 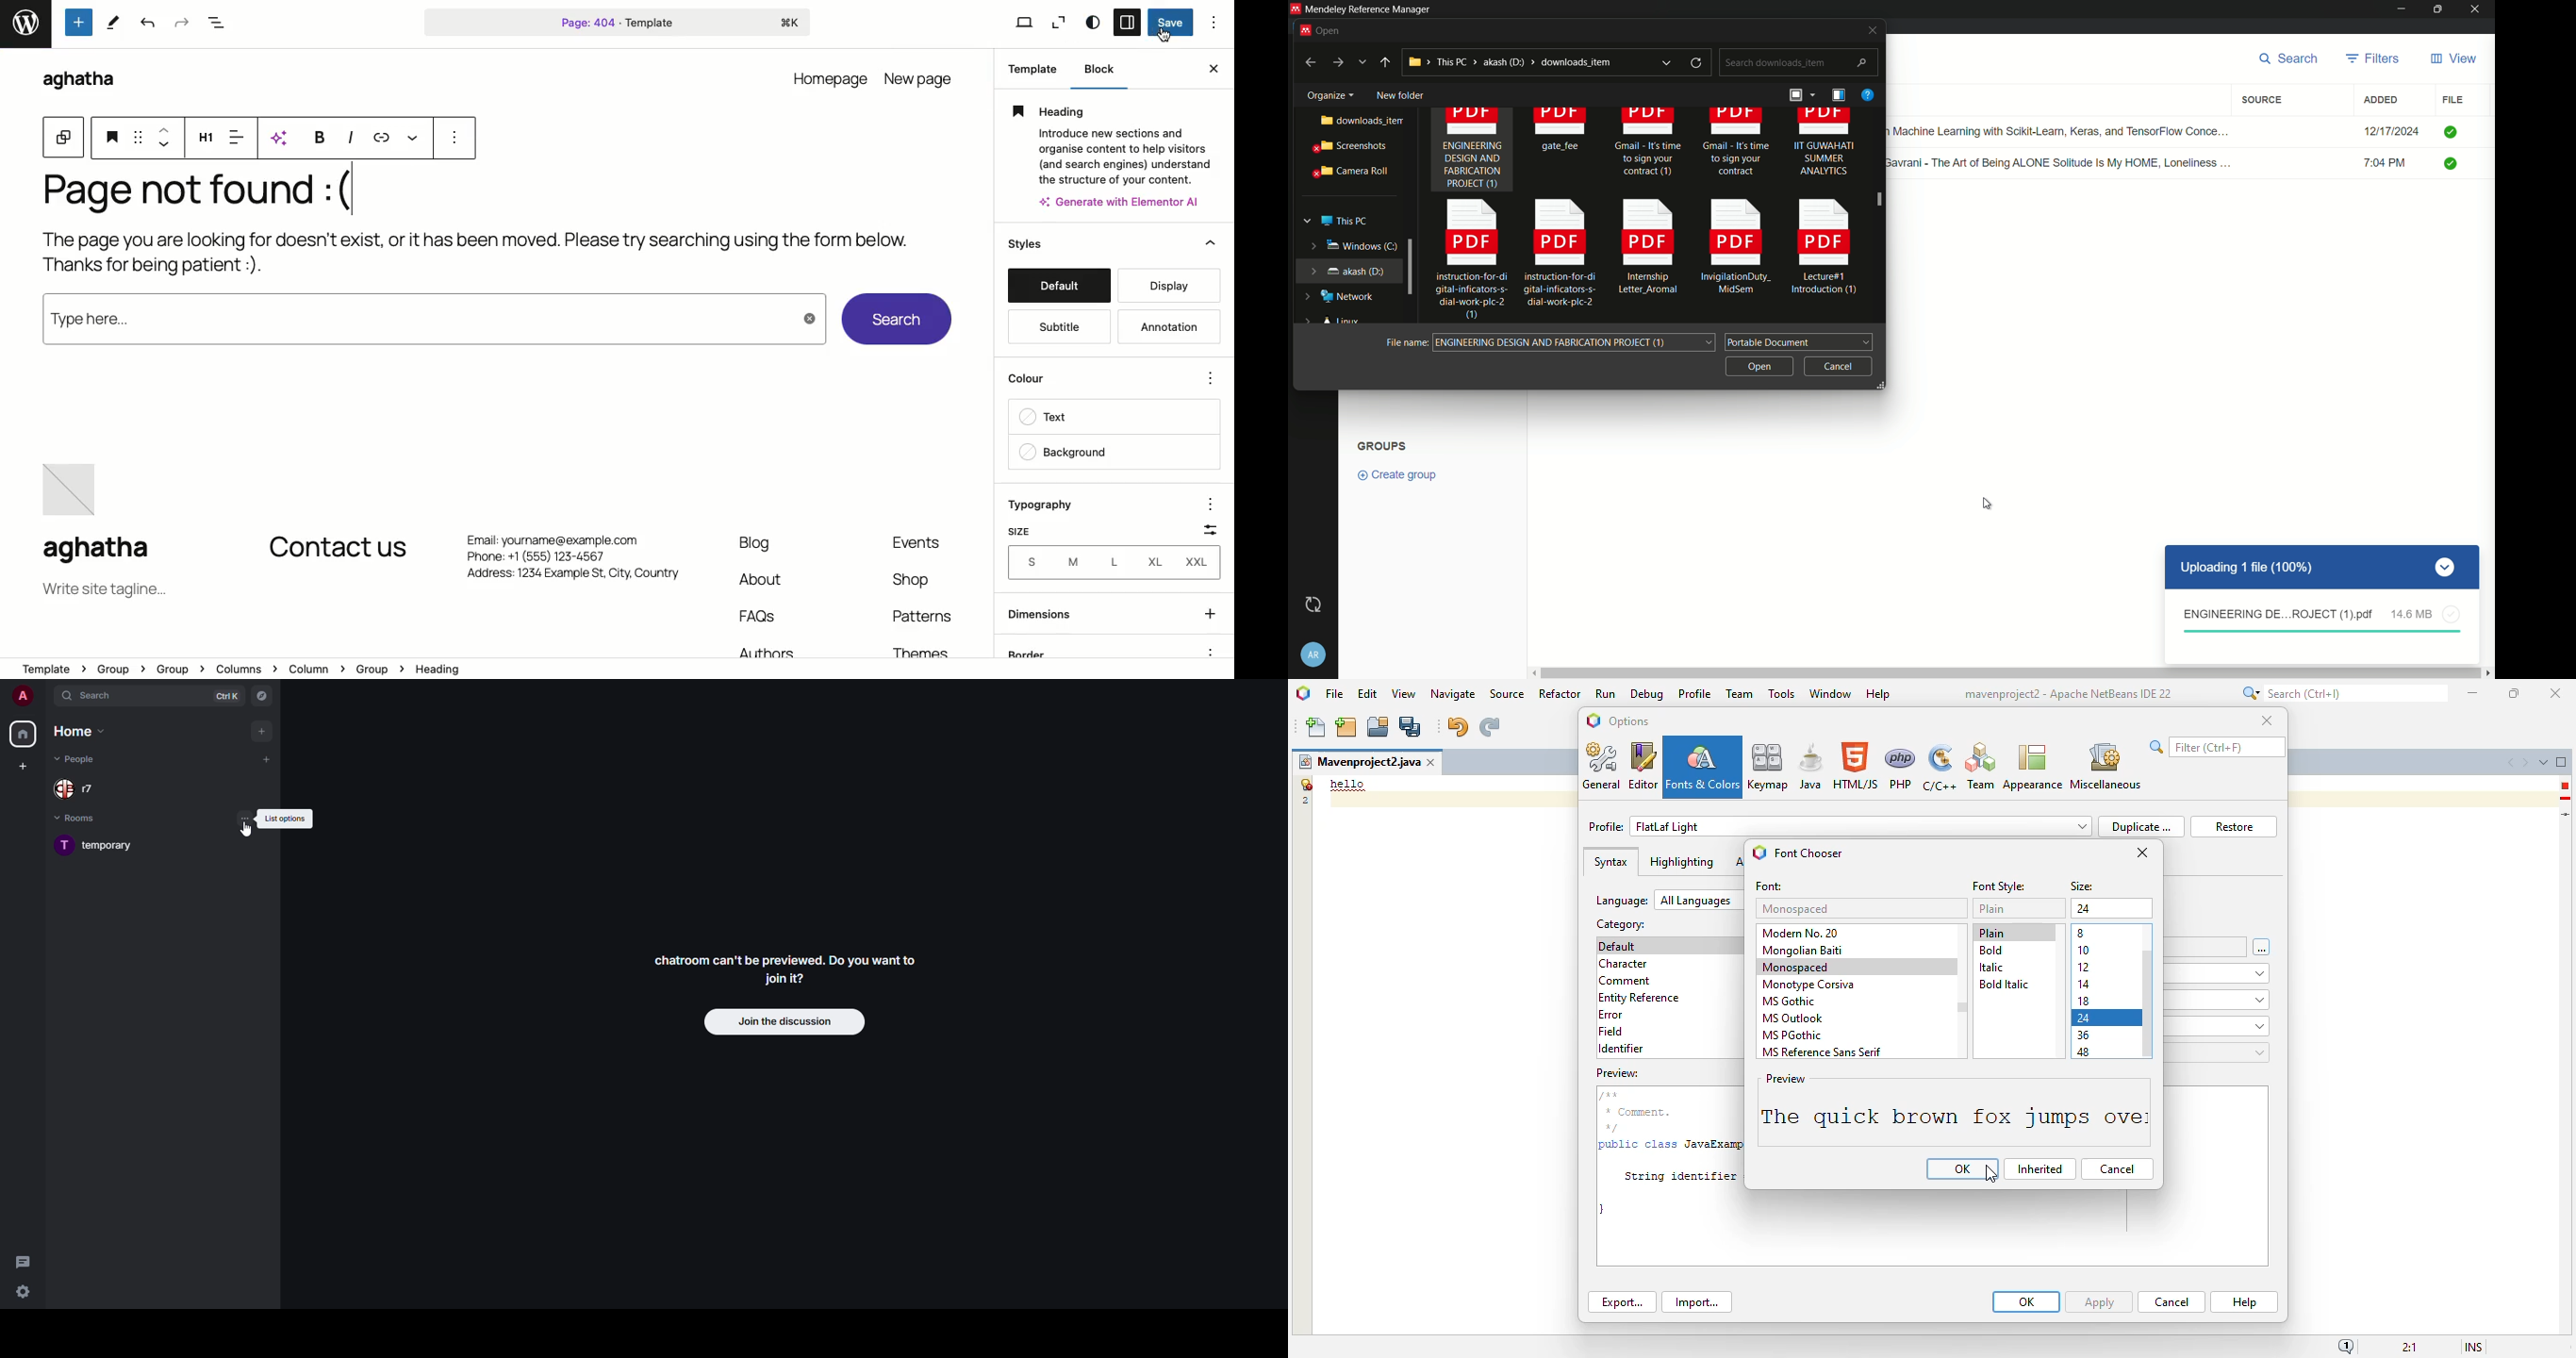 I want to click on room, so click(x=101, y=845).